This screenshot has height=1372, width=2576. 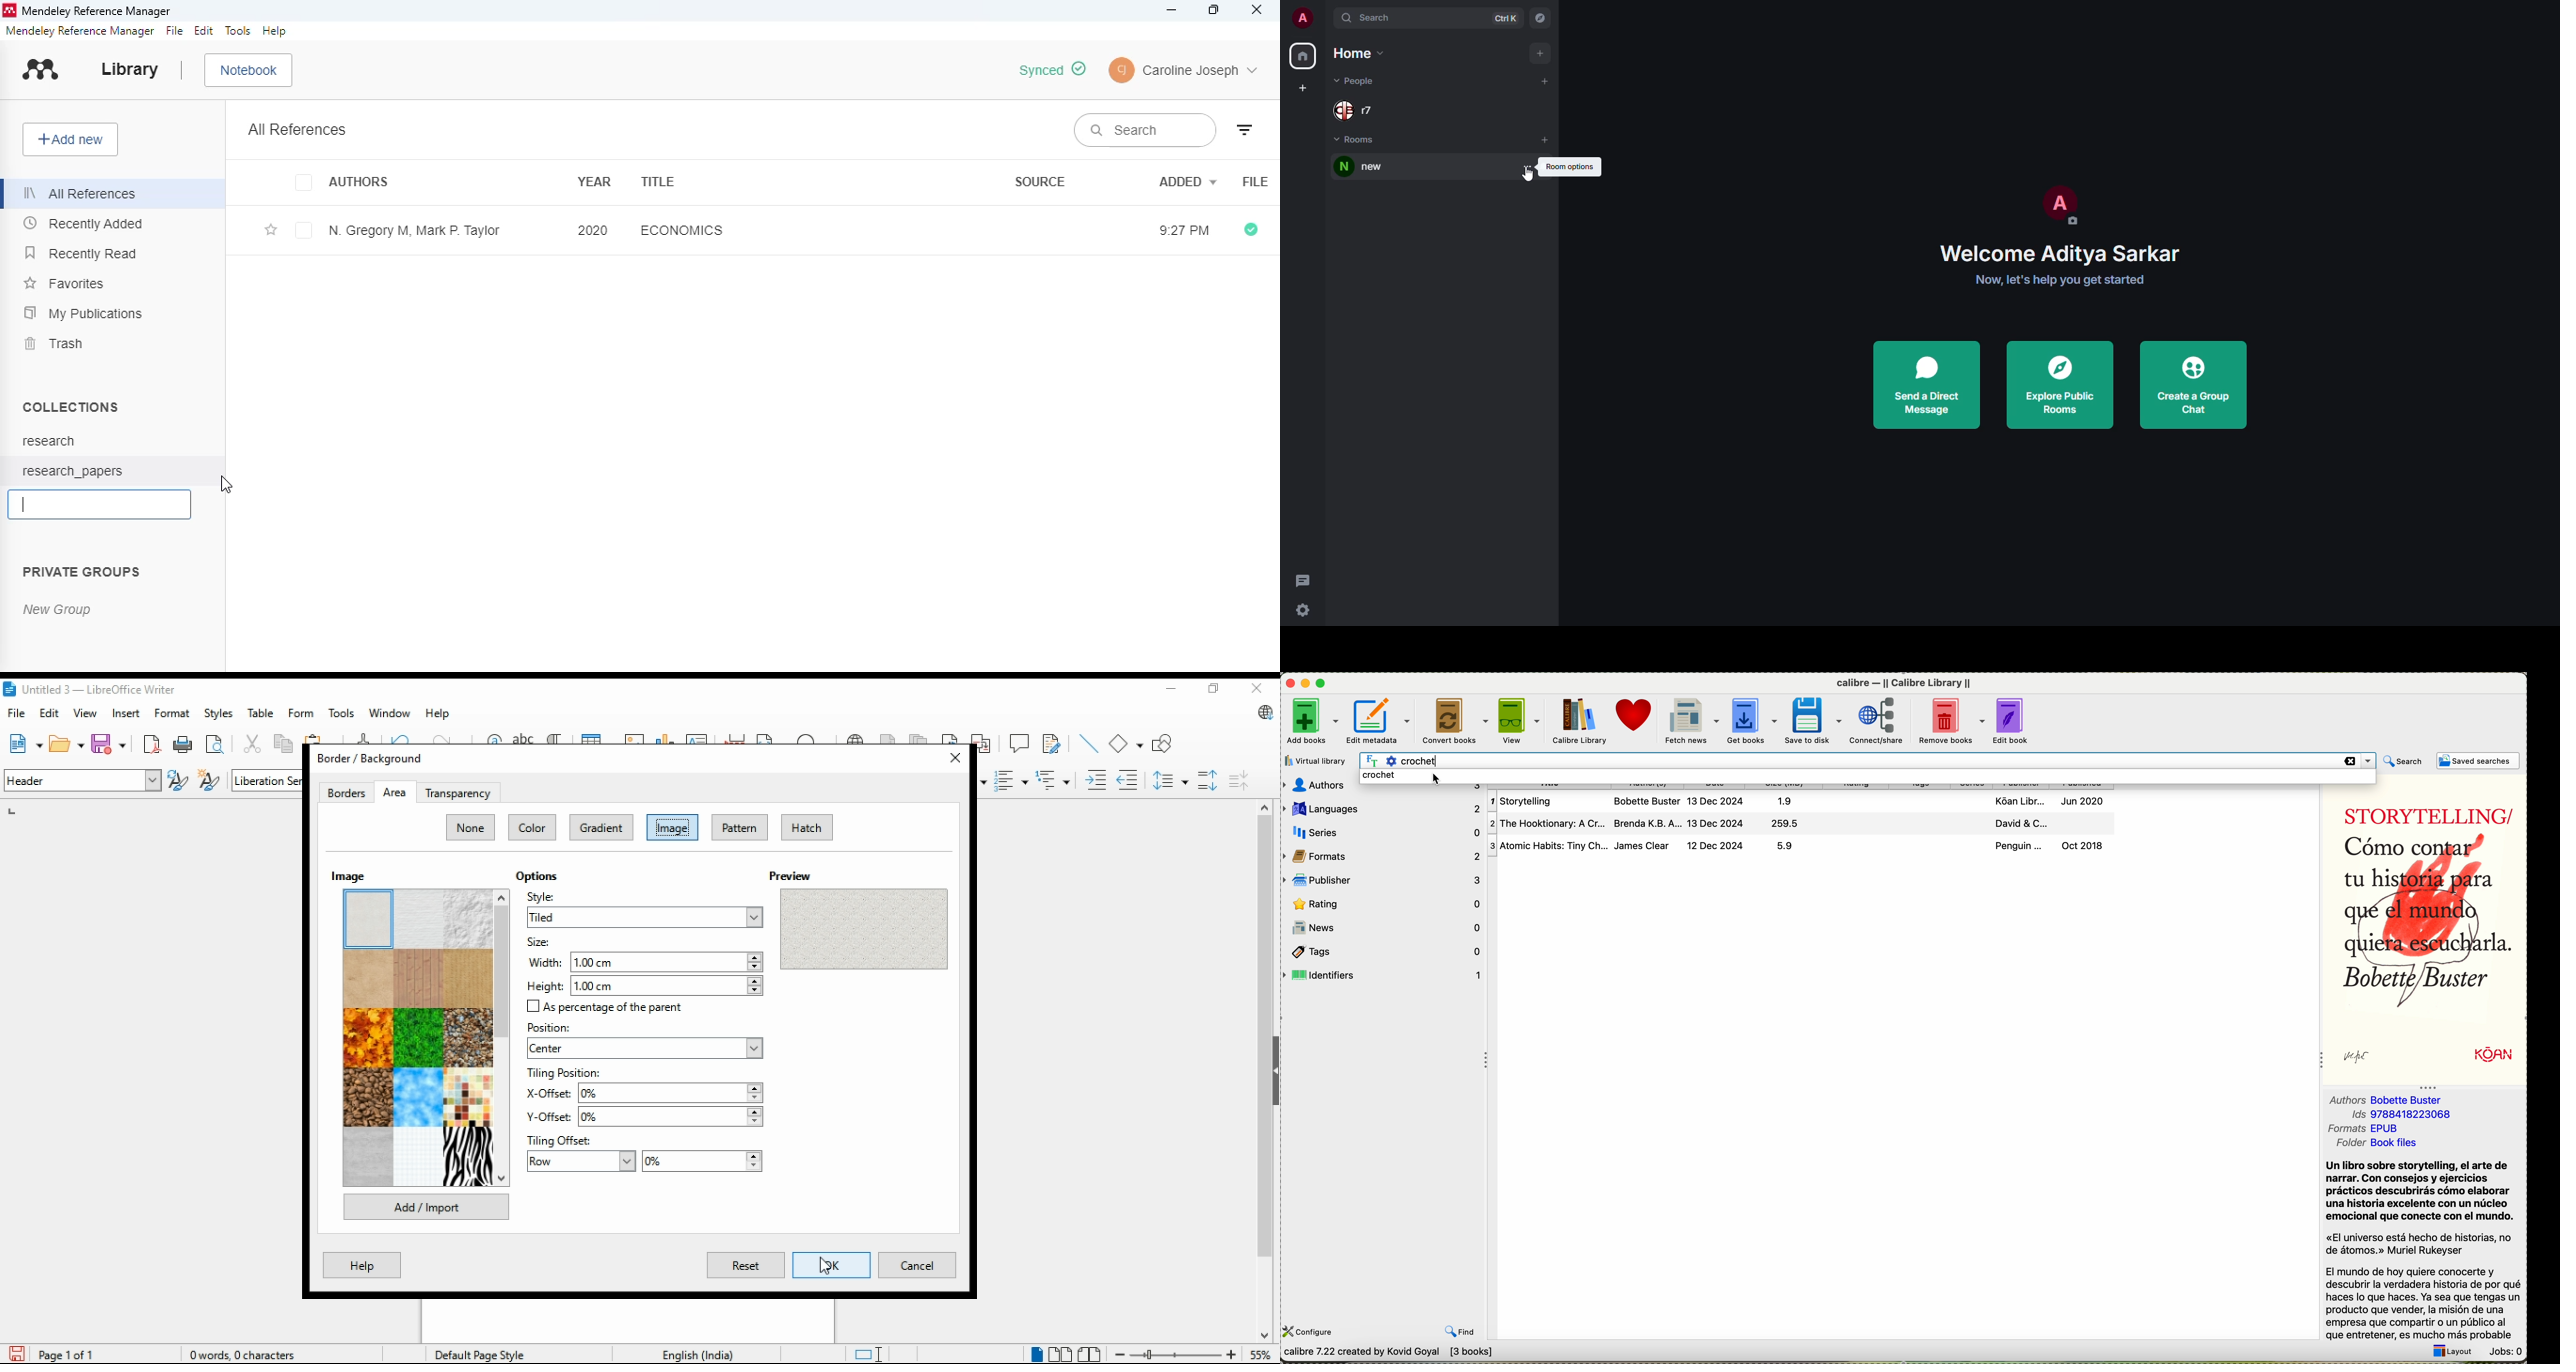 What do you see at coordinates (1541, 19) in the screenshot?
I see `navigator` at bounding box center [1541, 19].